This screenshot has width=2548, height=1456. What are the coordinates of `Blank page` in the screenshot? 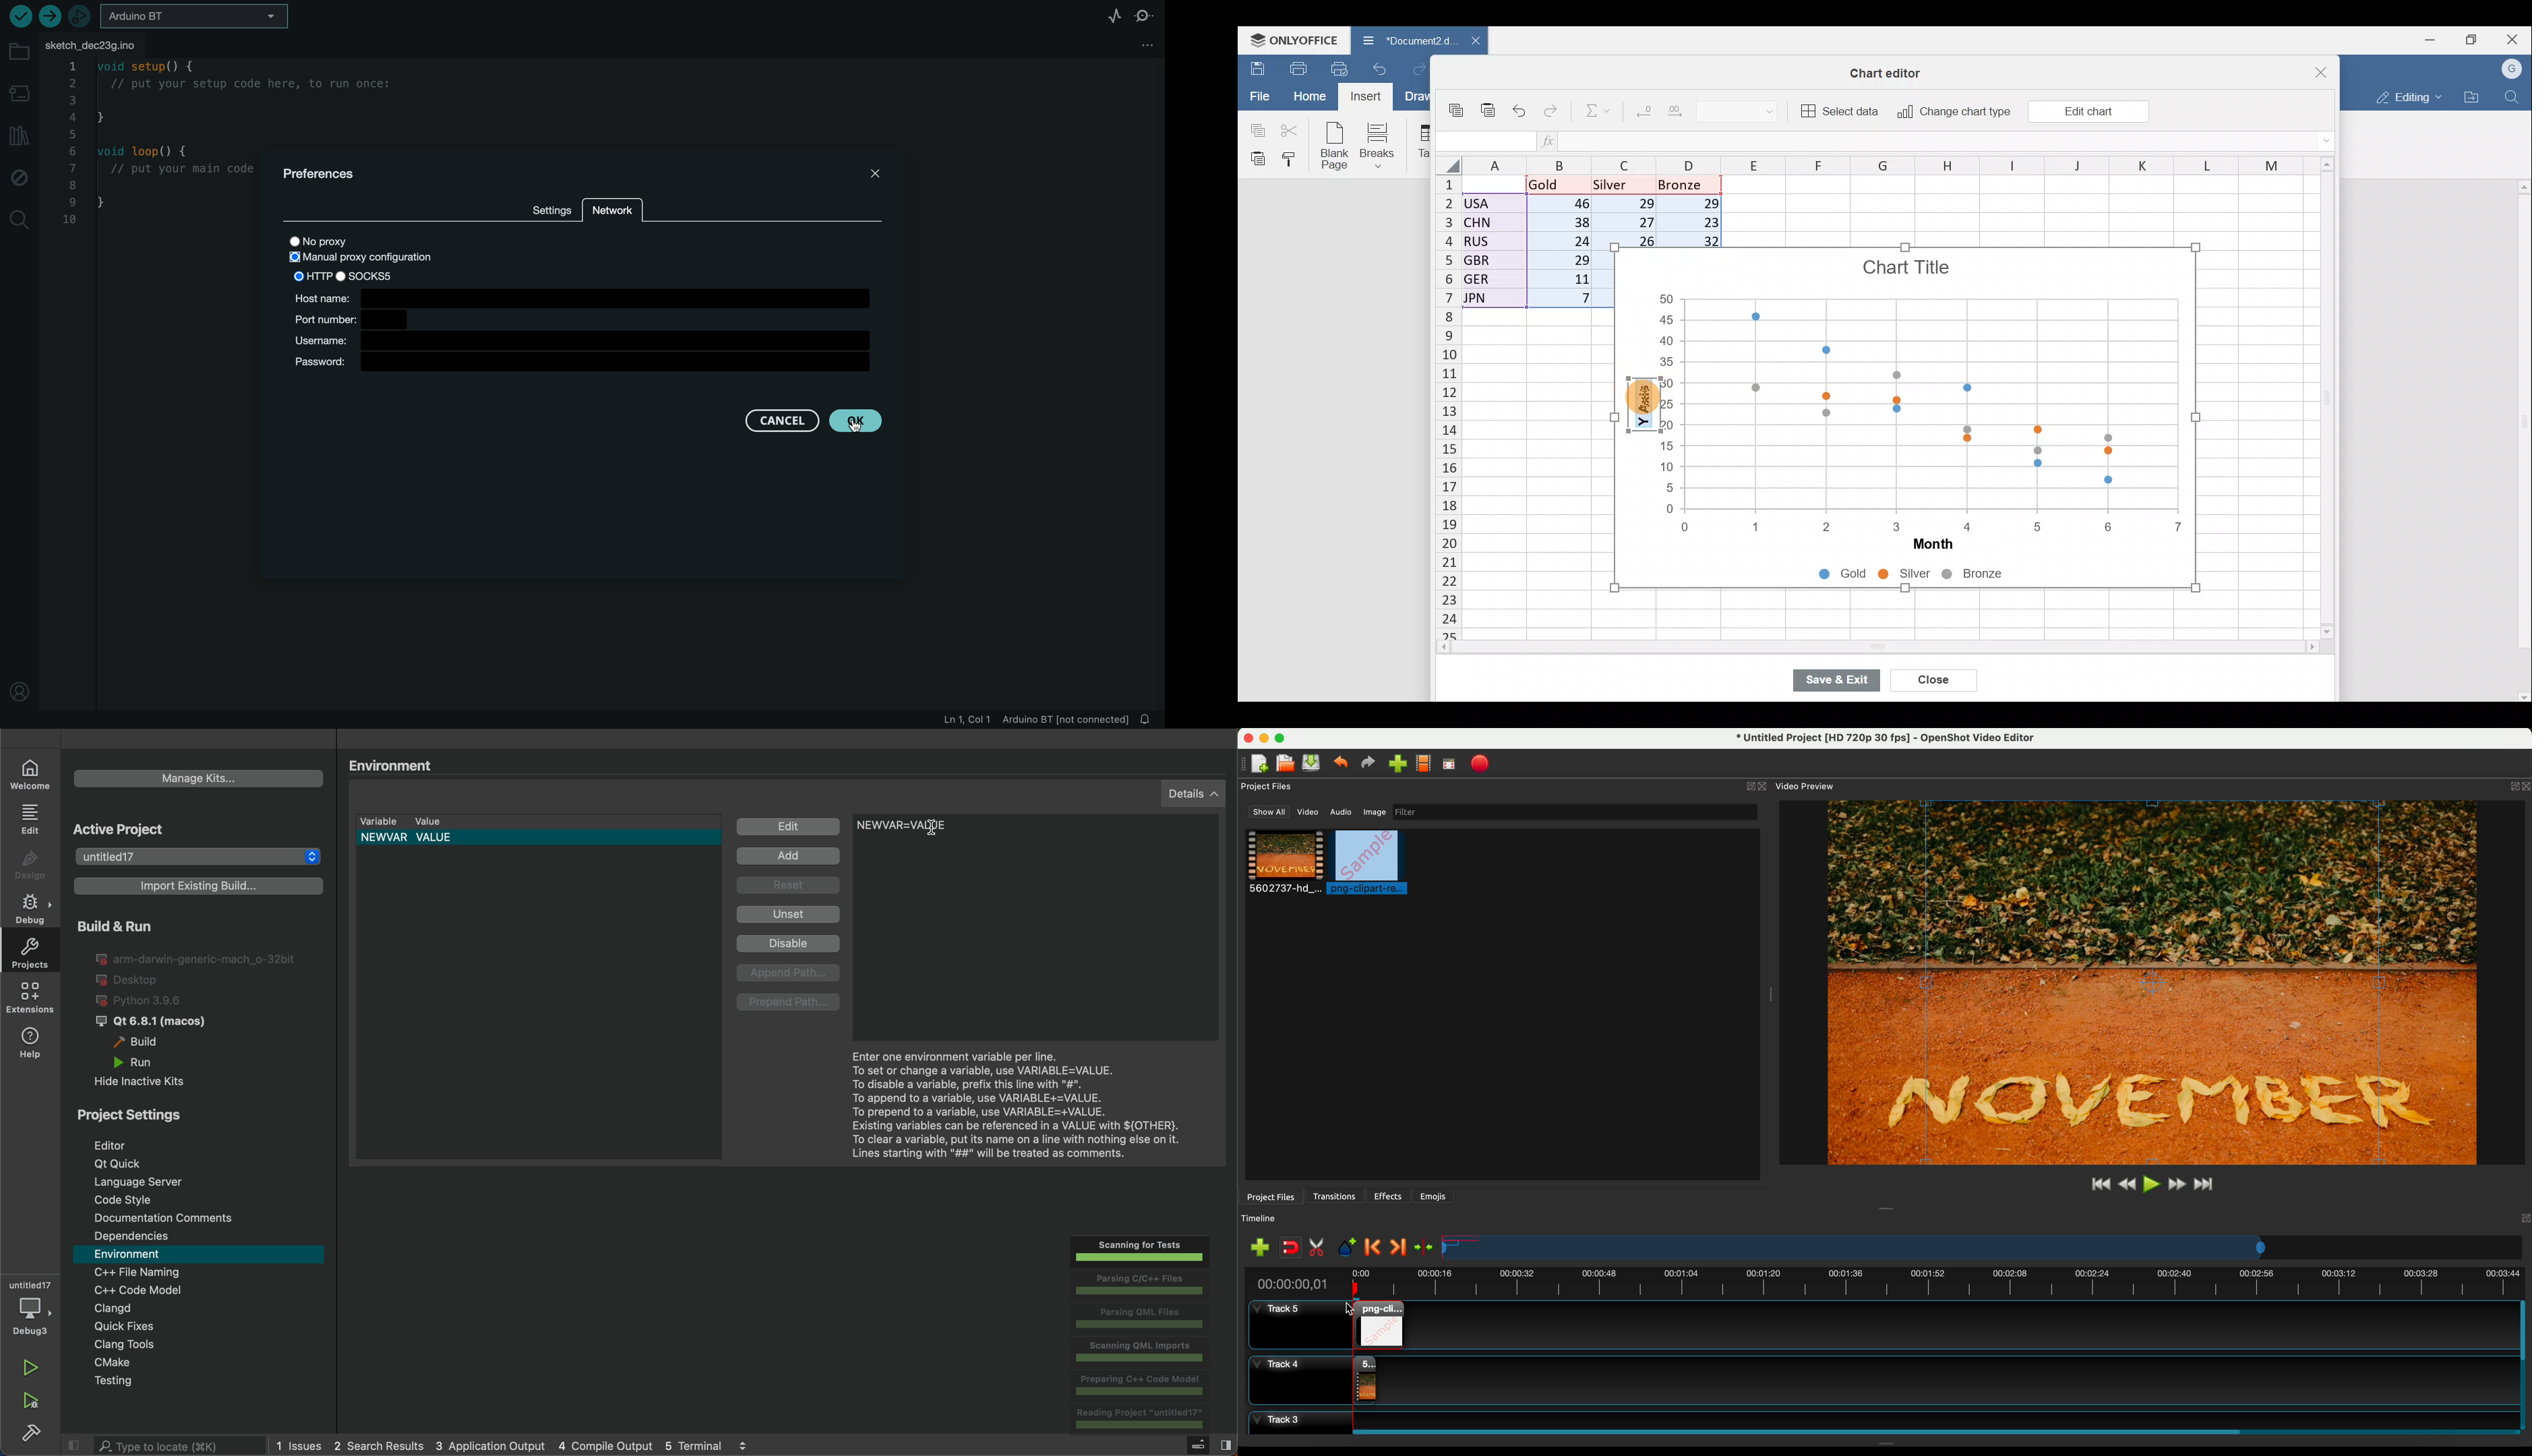 It's located at (1336, 147).